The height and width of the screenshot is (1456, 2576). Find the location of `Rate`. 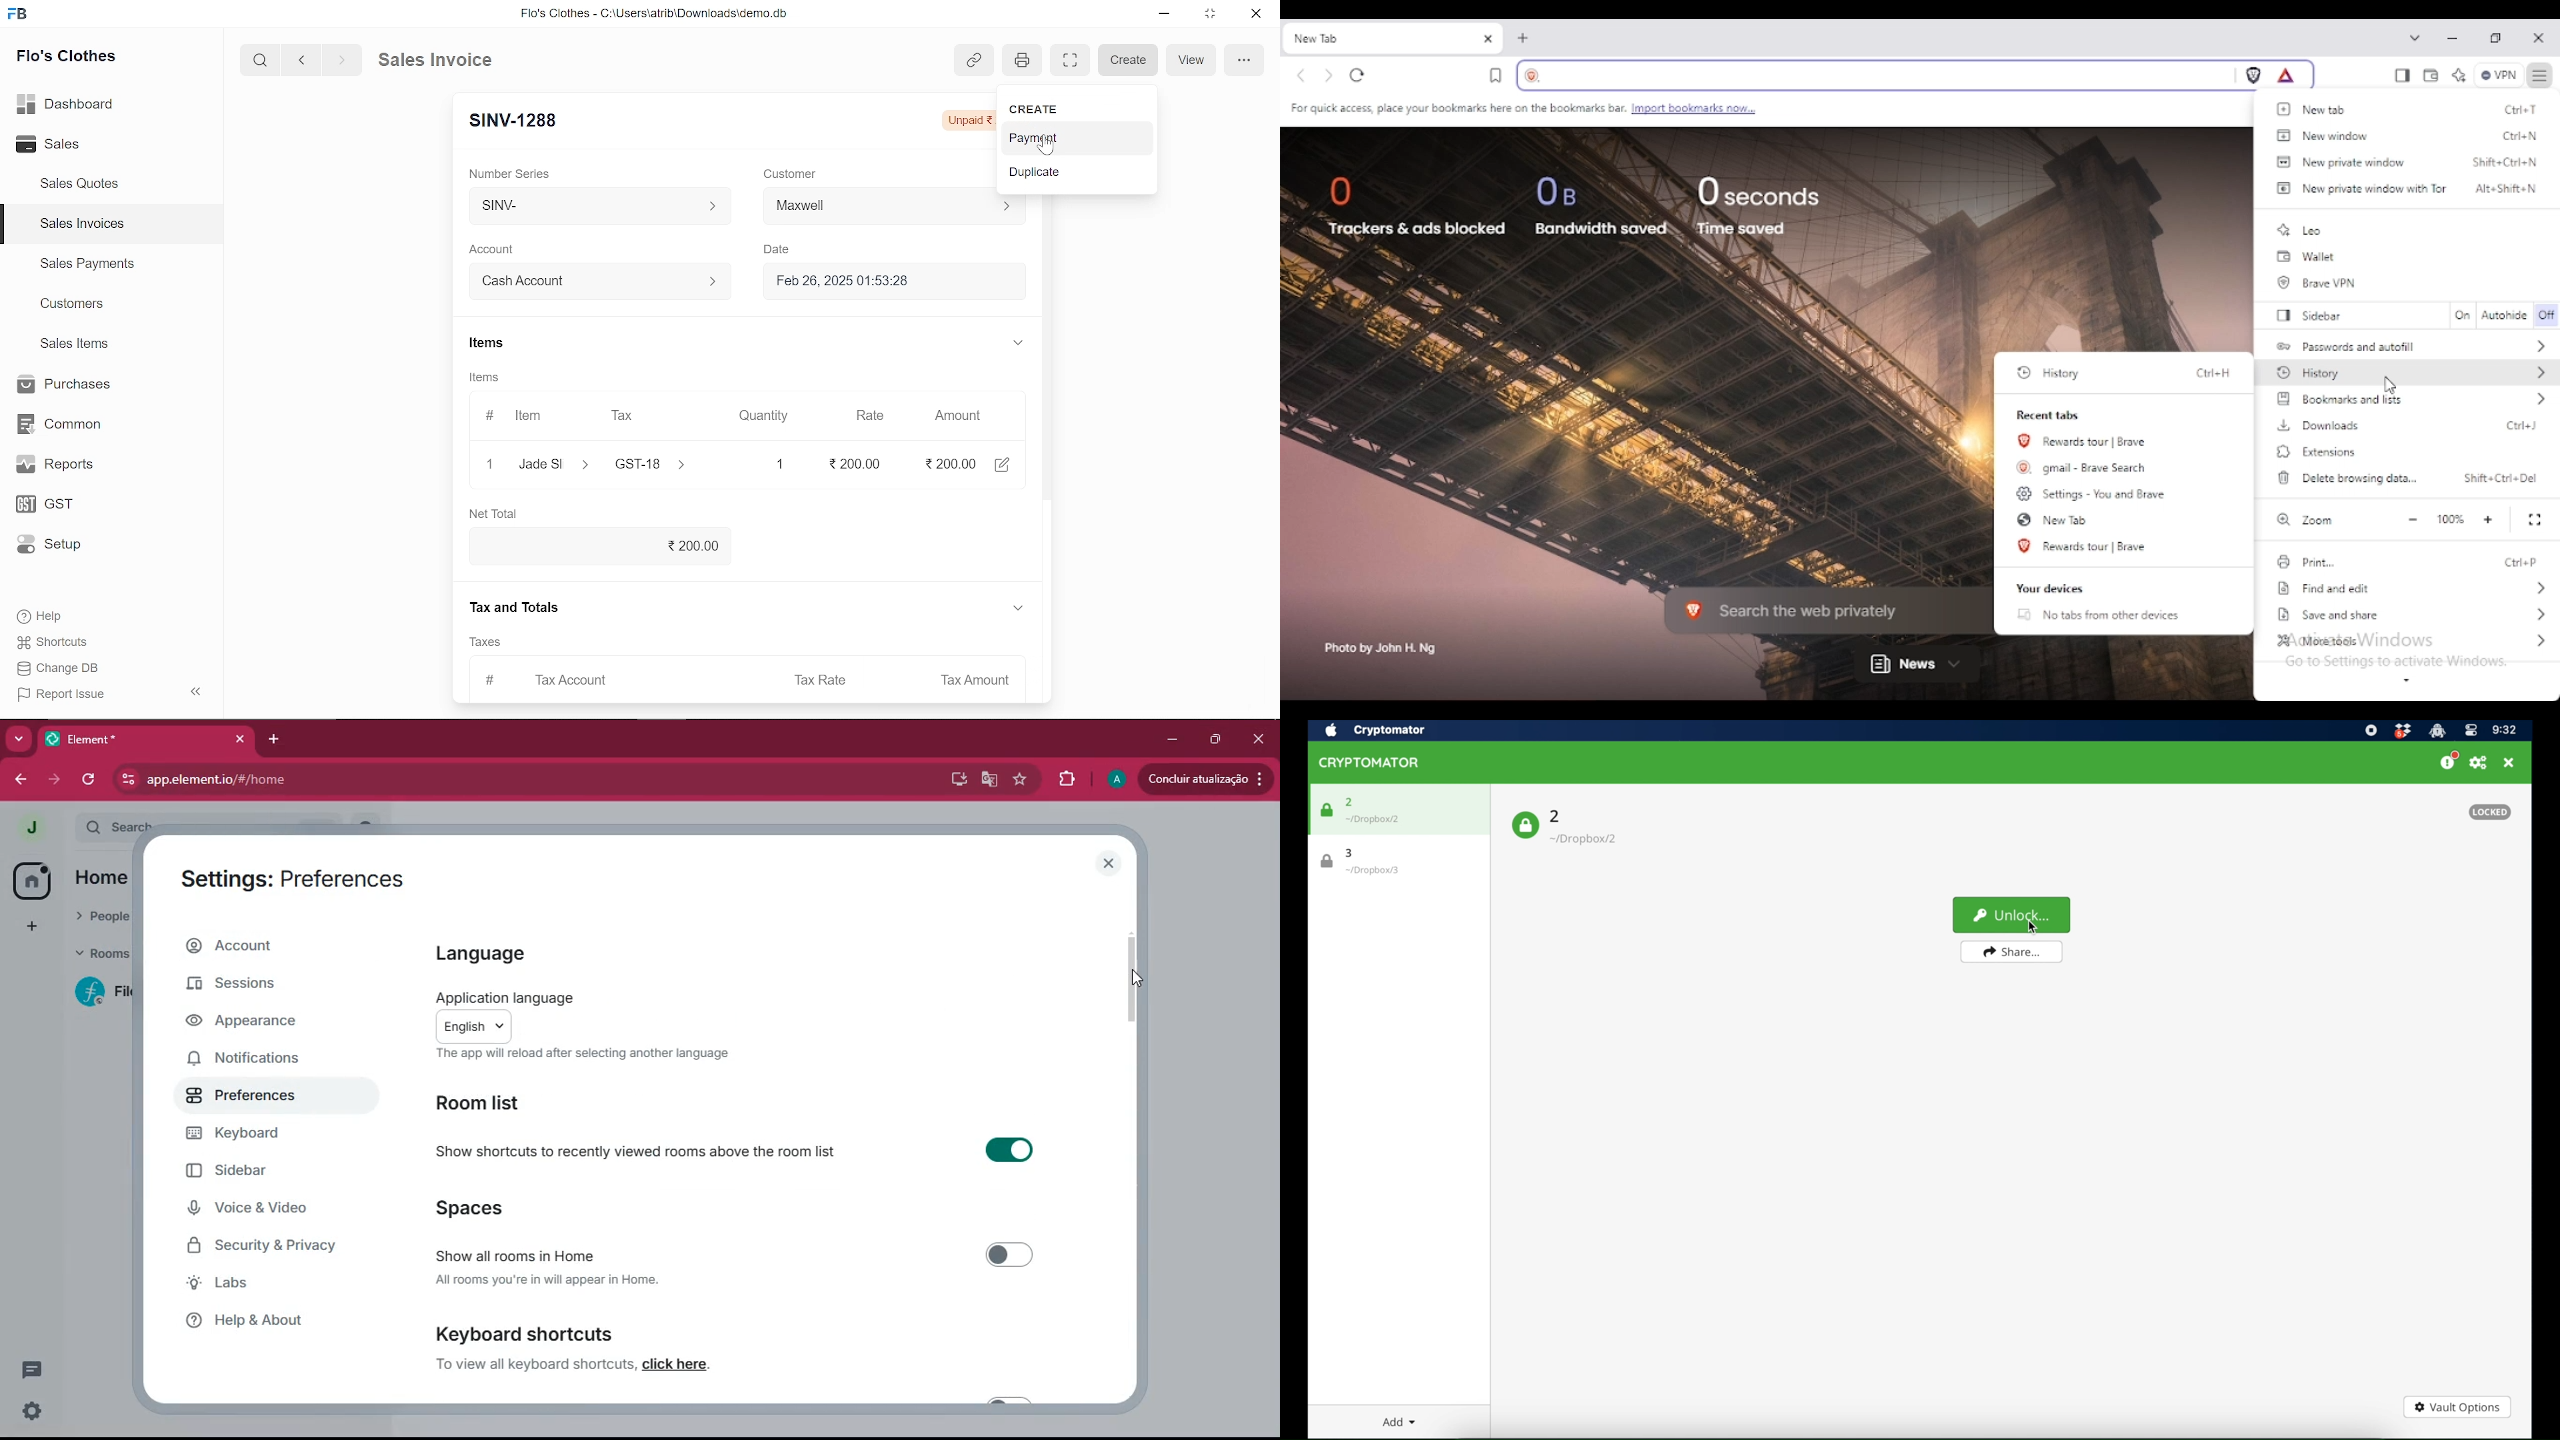

Rate is located at coordinates (863, 416).